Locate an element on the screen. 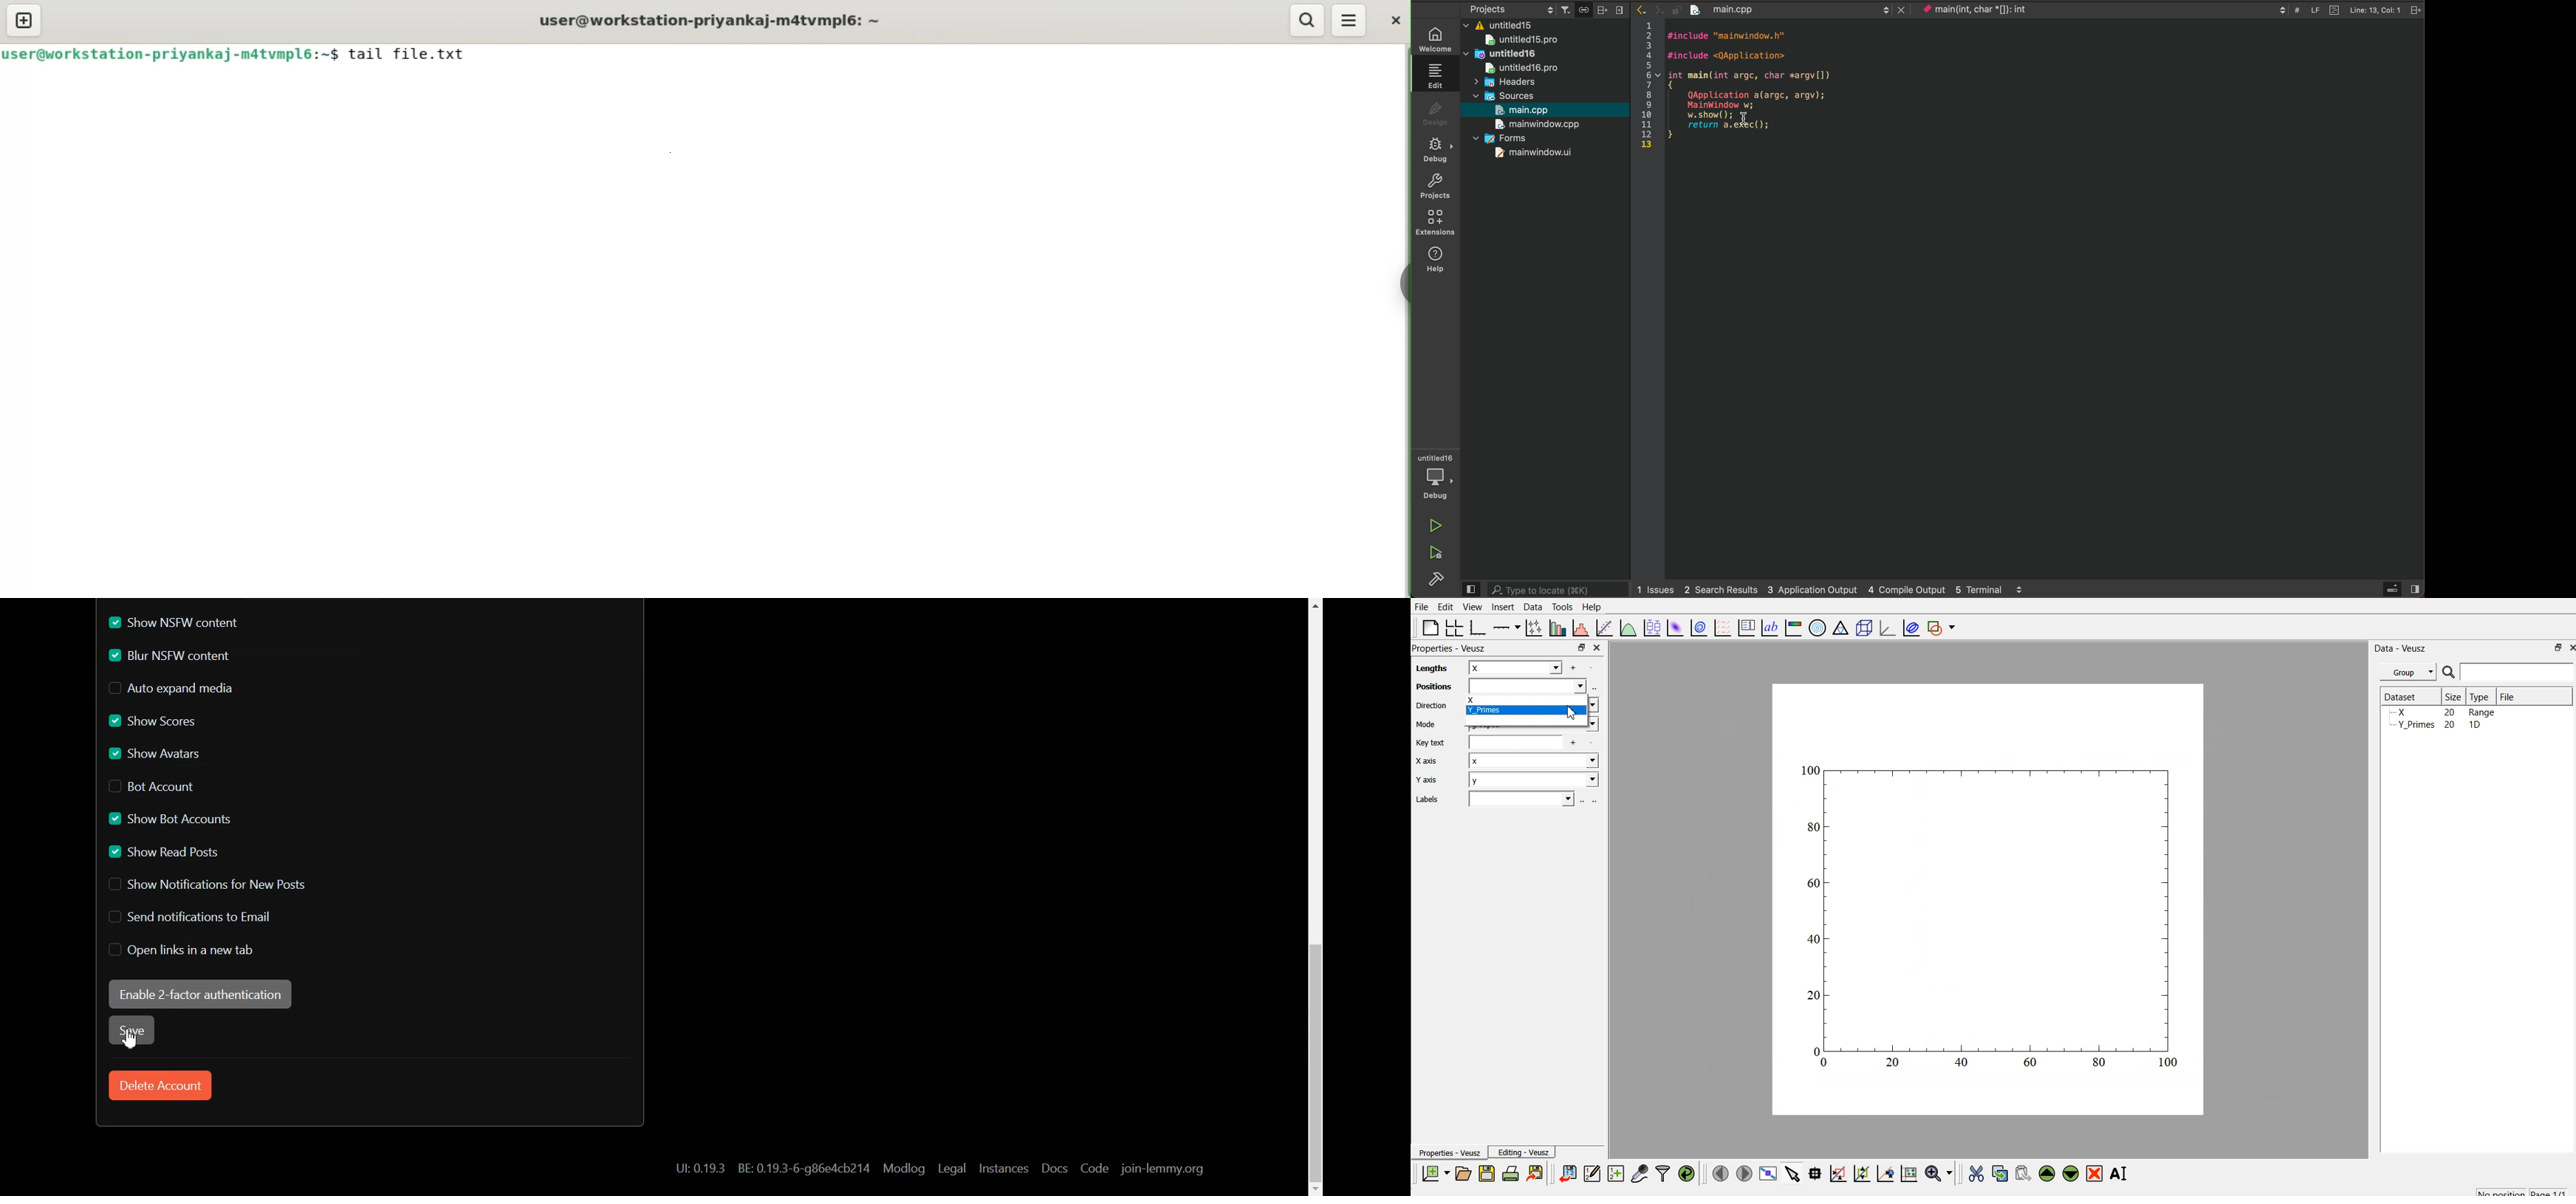  canvas is located at coordinates (1988, 900).